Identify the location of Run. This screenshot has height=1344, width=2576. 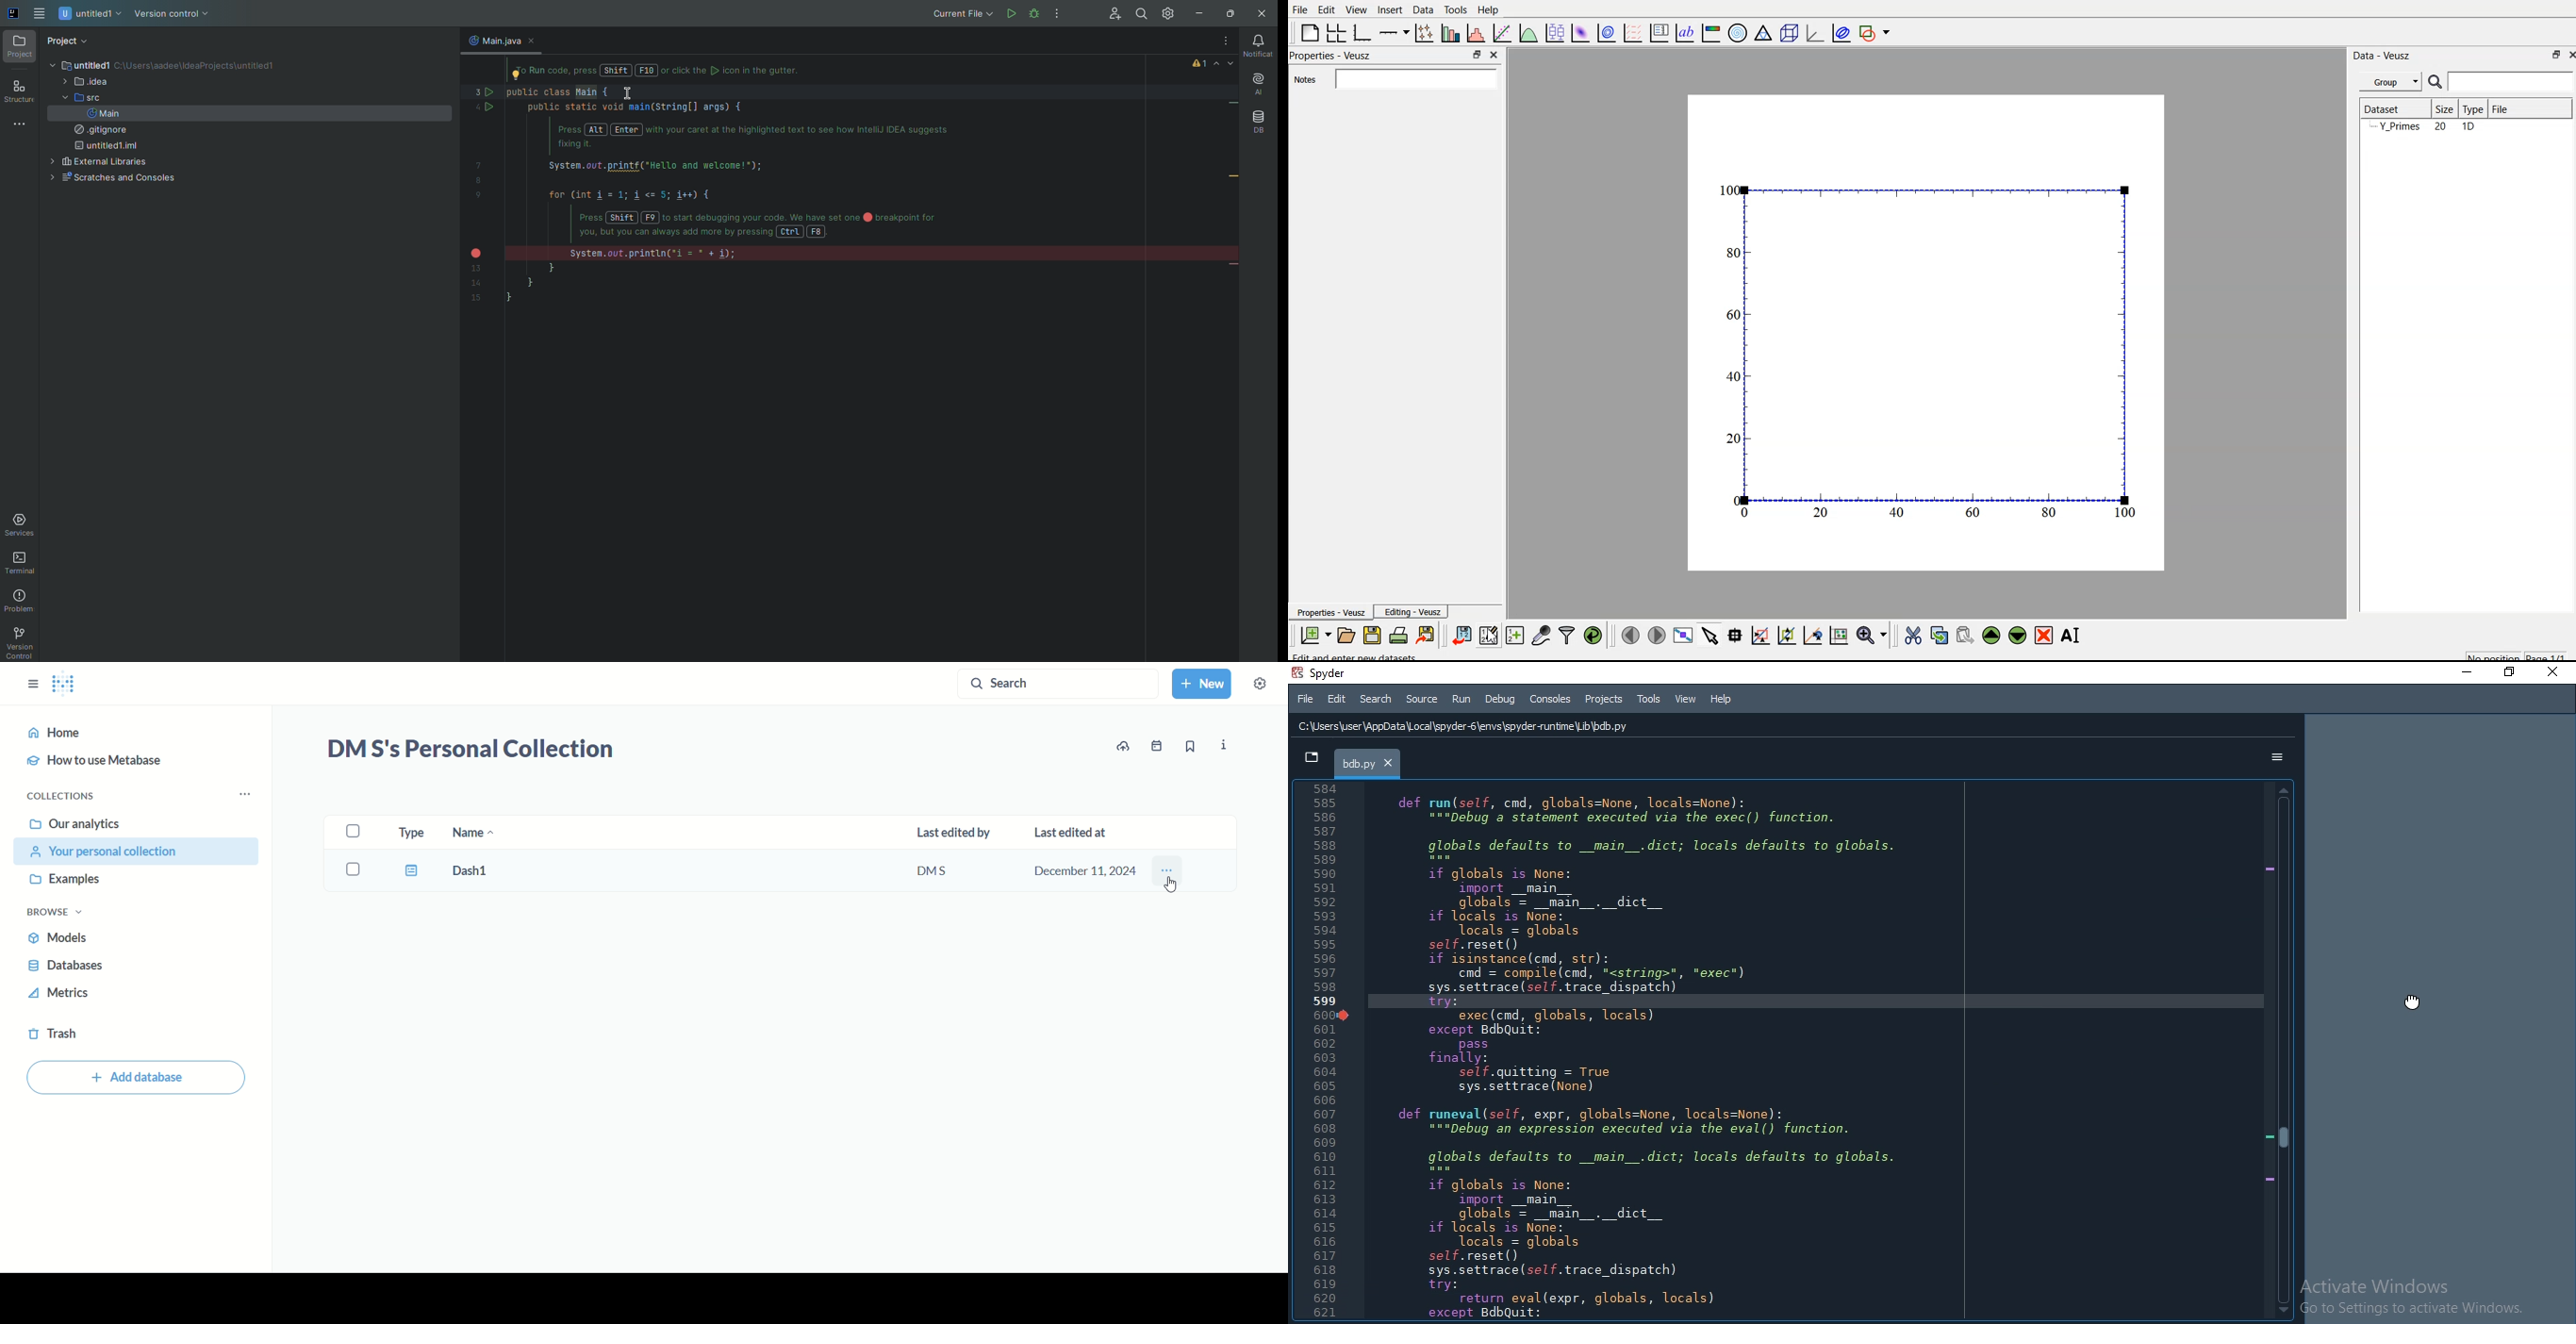
(1461, 700).